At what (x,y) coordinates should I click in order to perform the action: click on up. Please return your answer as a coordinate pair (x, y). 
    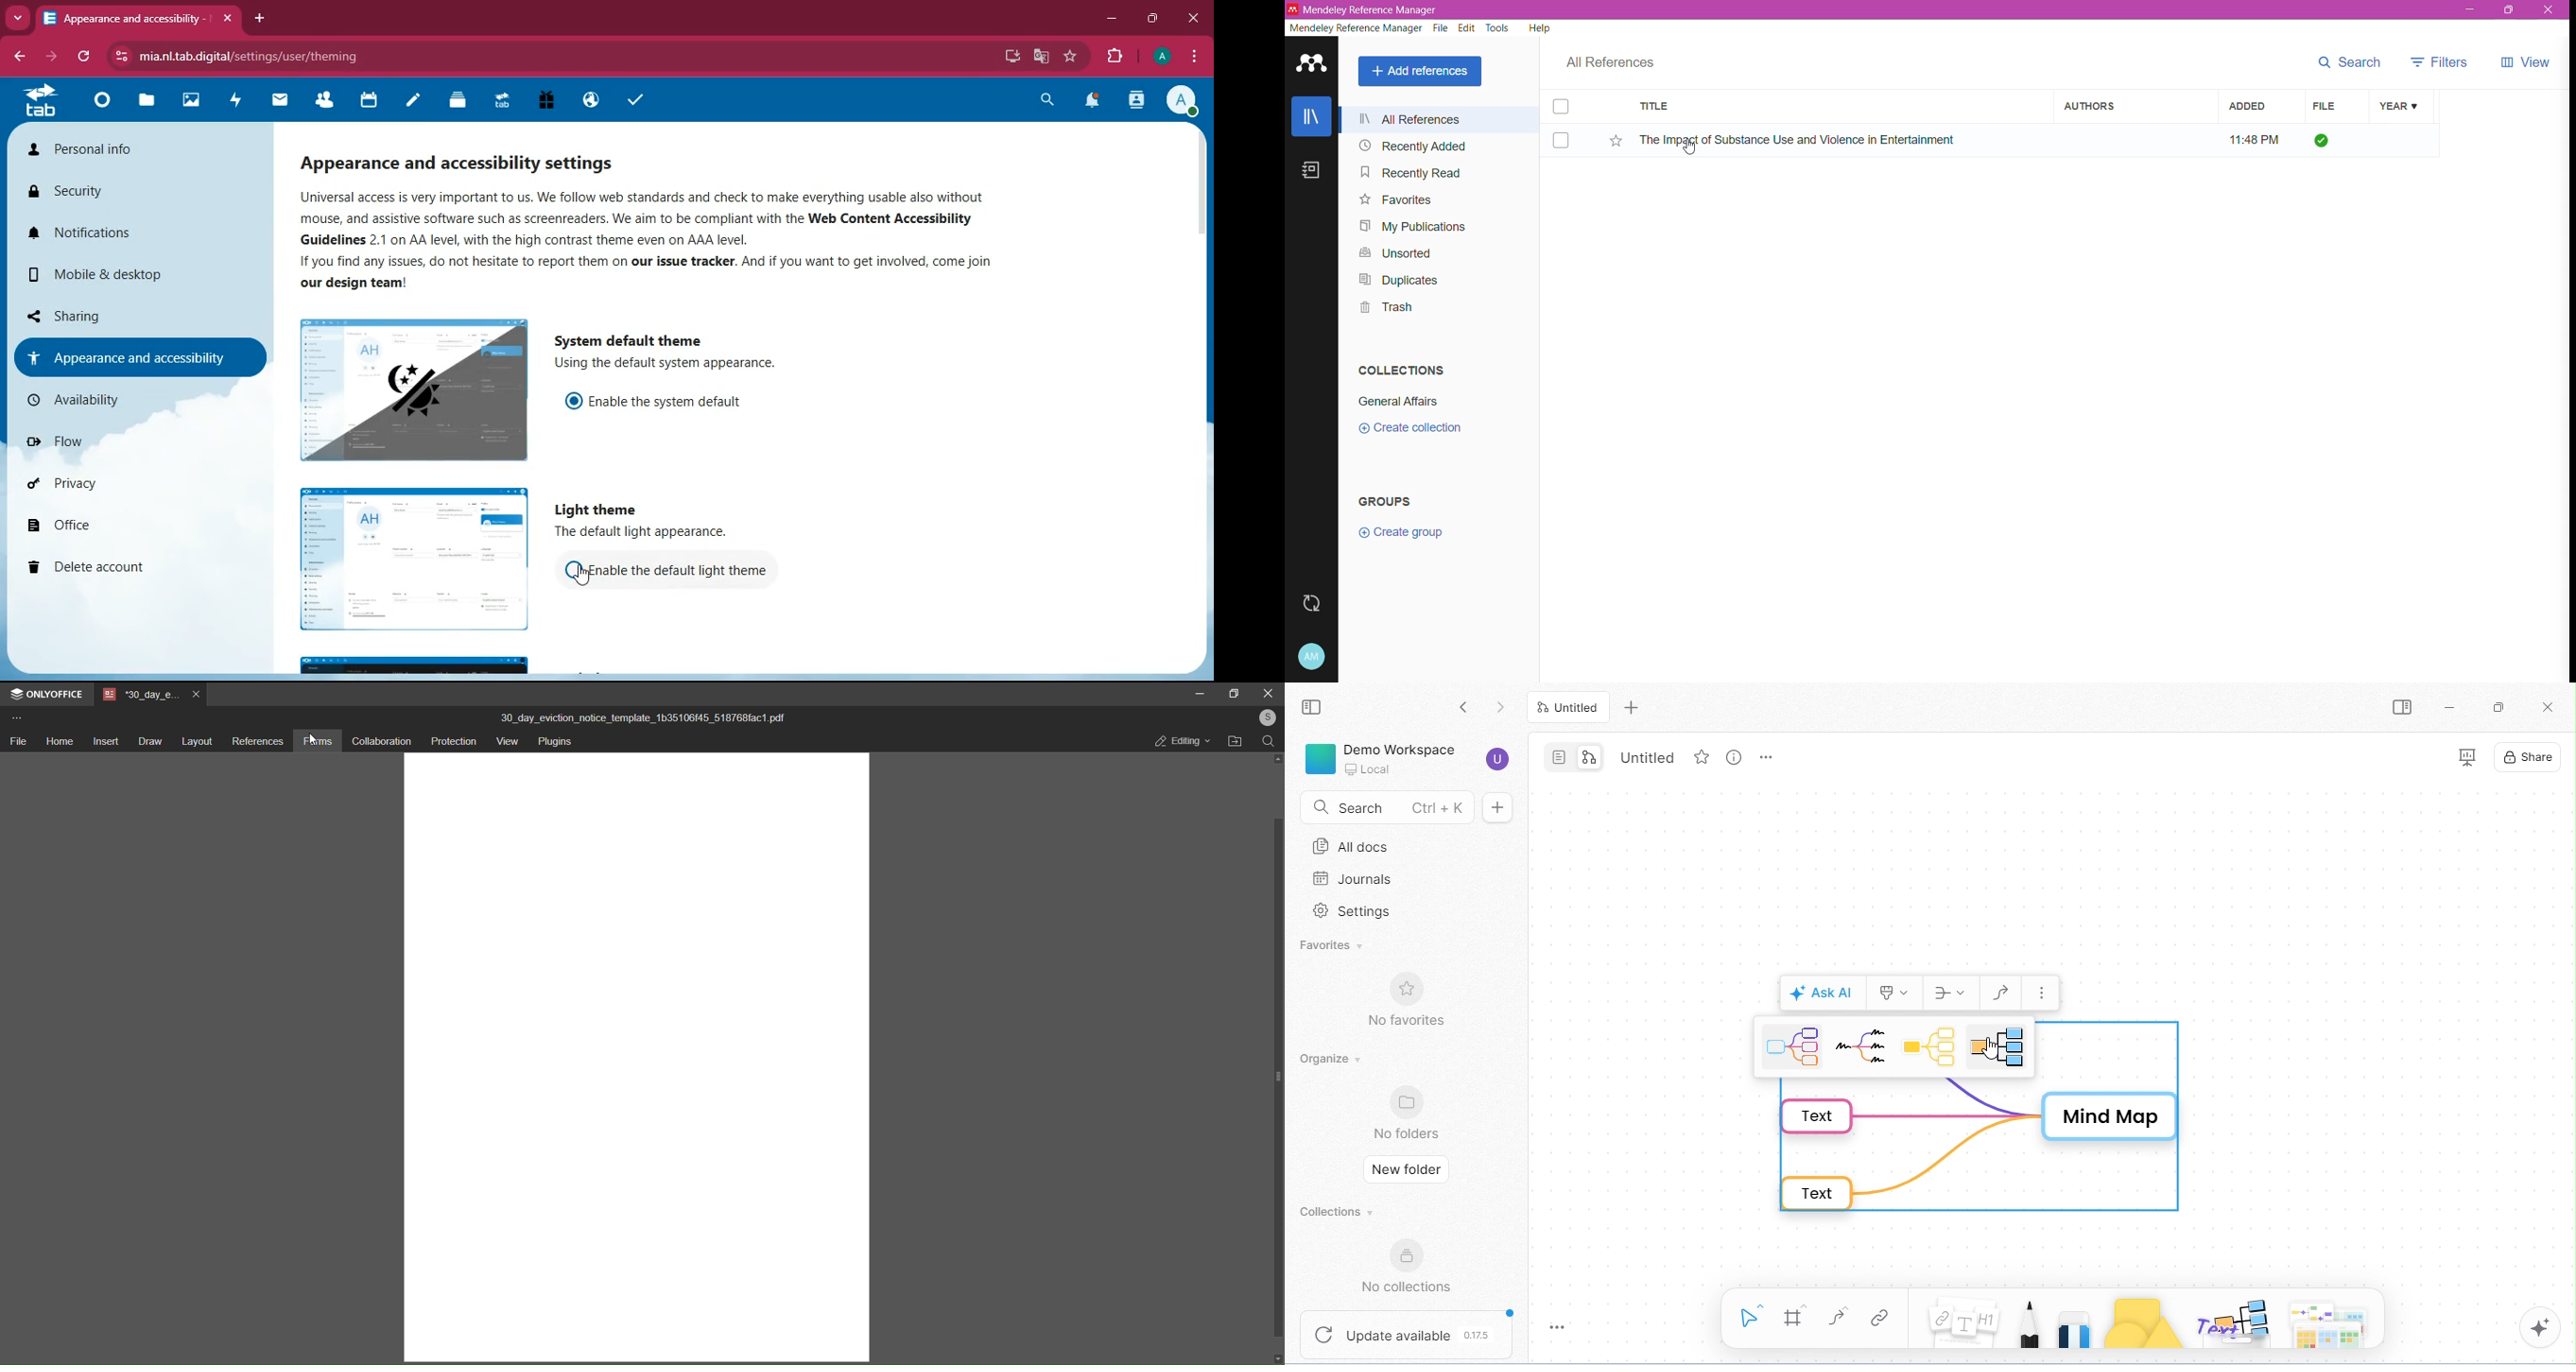
    Looking at the image, I should click on (1276, 759).